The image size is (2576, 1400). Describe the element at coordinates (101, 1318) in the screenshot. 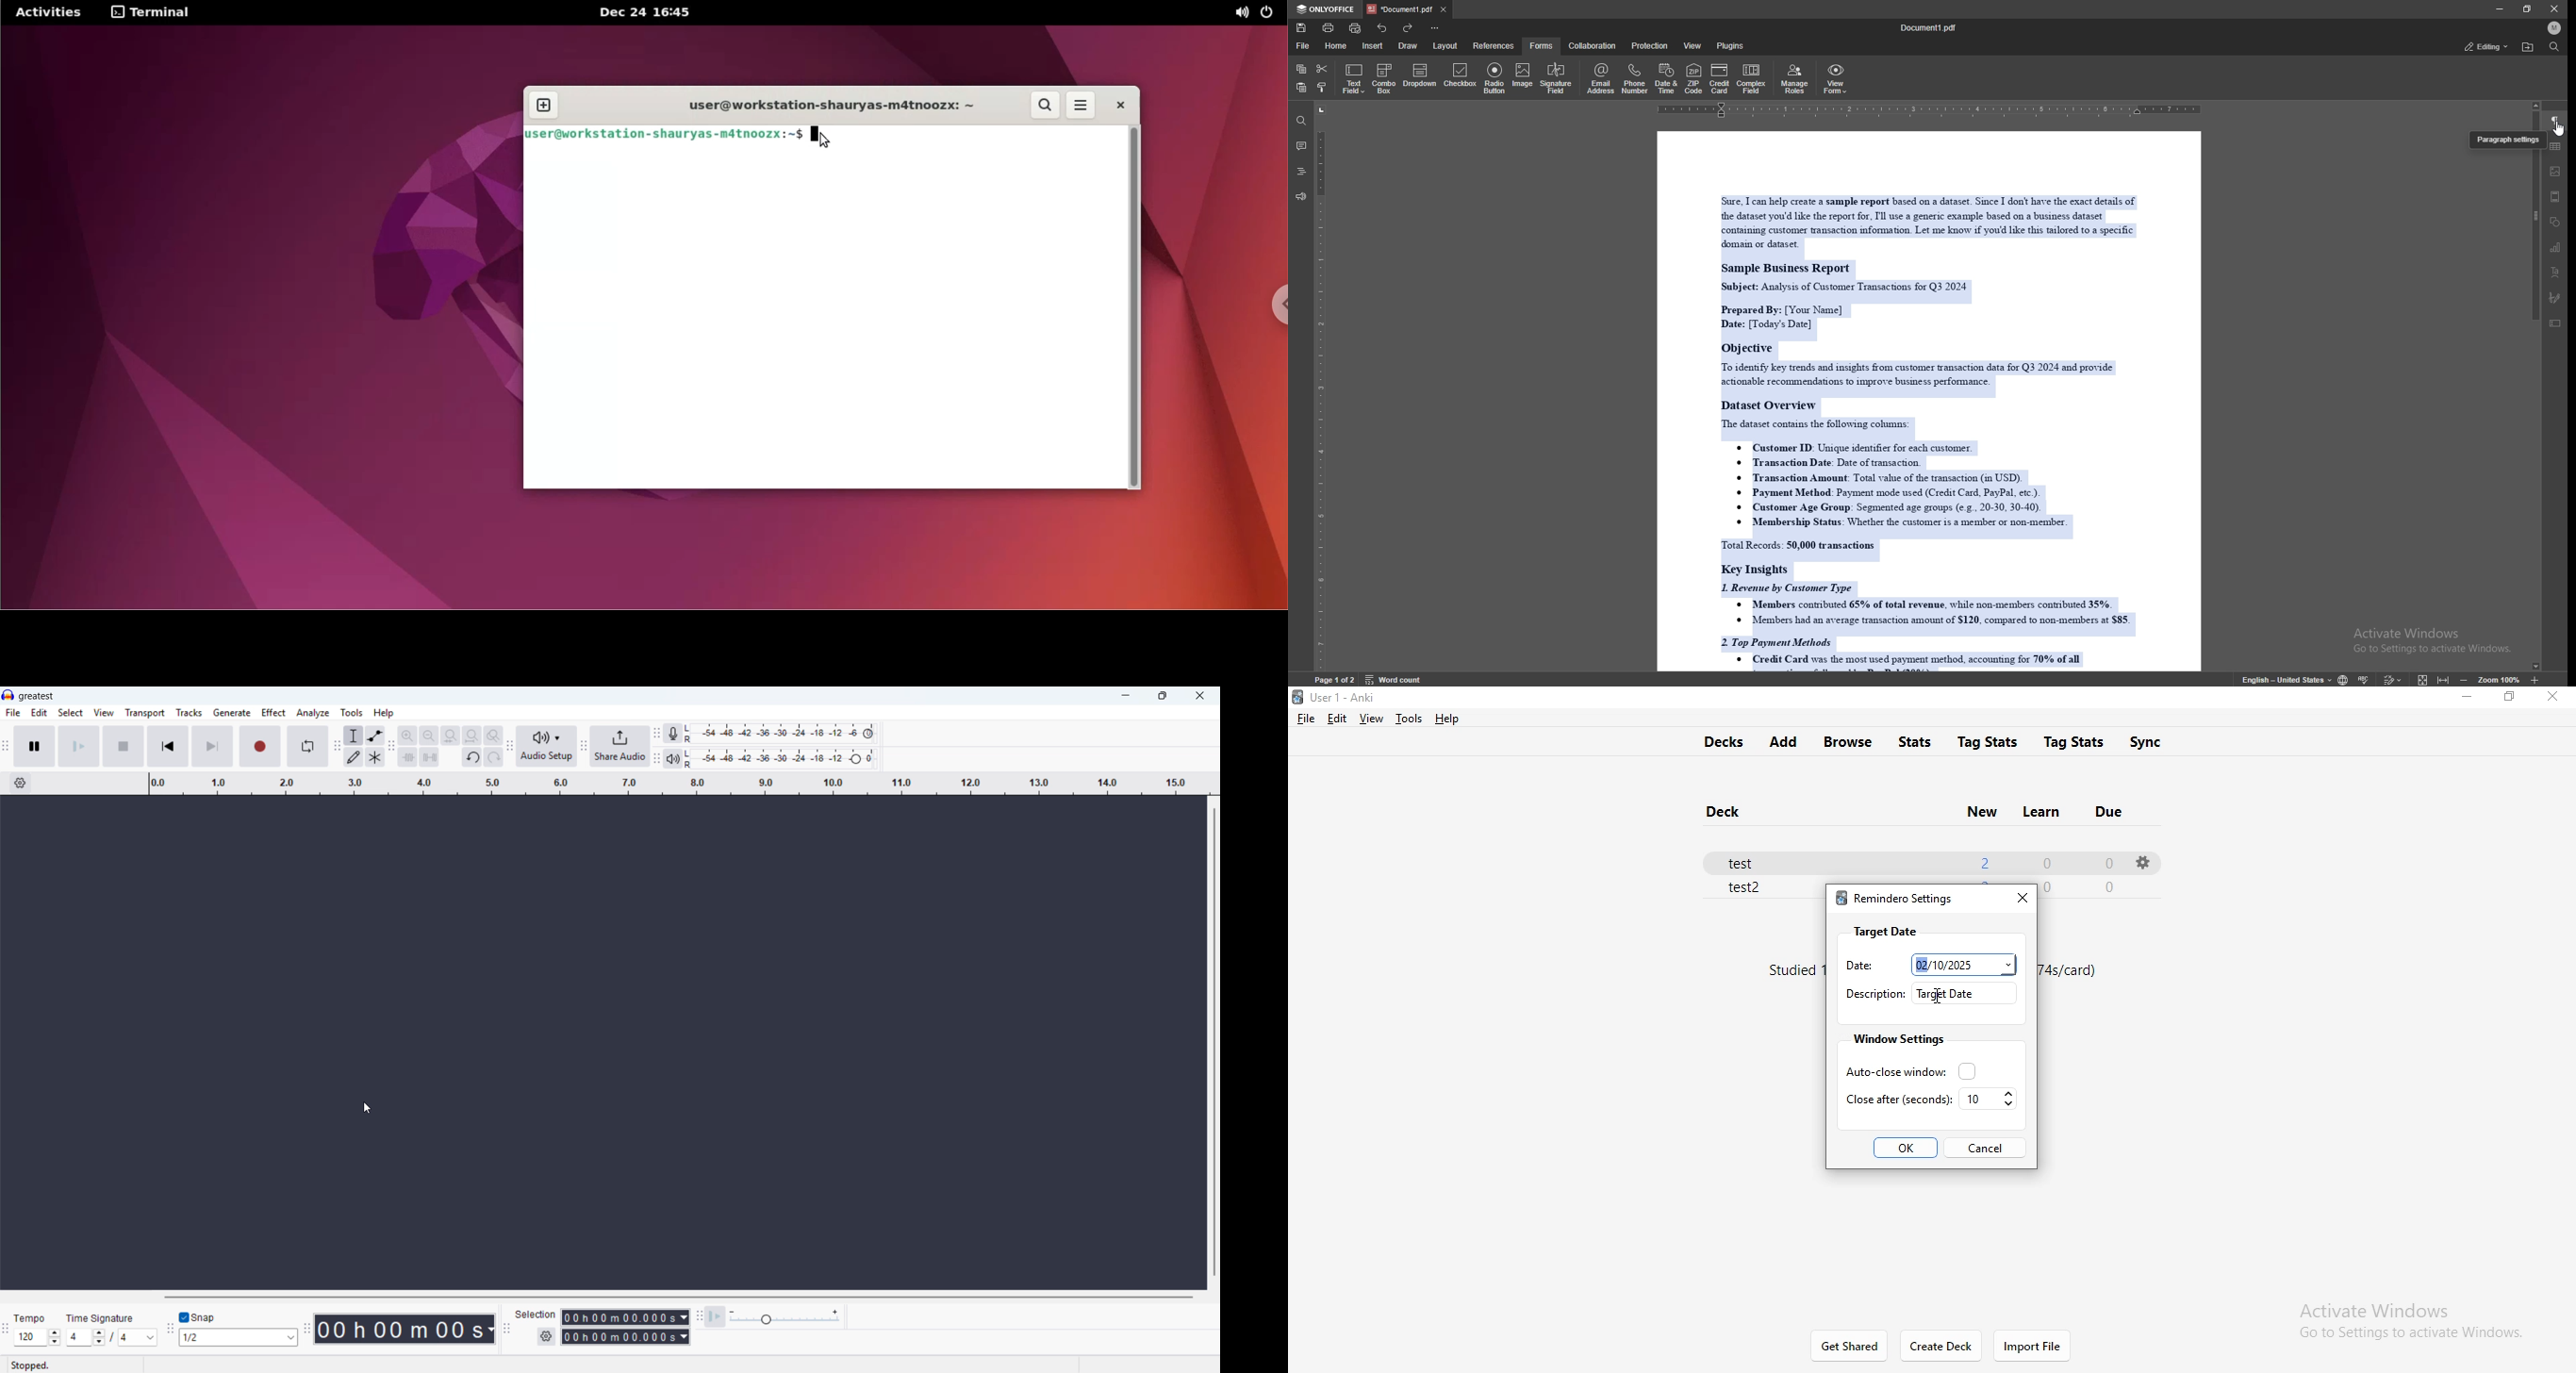

I see `time signature` at that location.